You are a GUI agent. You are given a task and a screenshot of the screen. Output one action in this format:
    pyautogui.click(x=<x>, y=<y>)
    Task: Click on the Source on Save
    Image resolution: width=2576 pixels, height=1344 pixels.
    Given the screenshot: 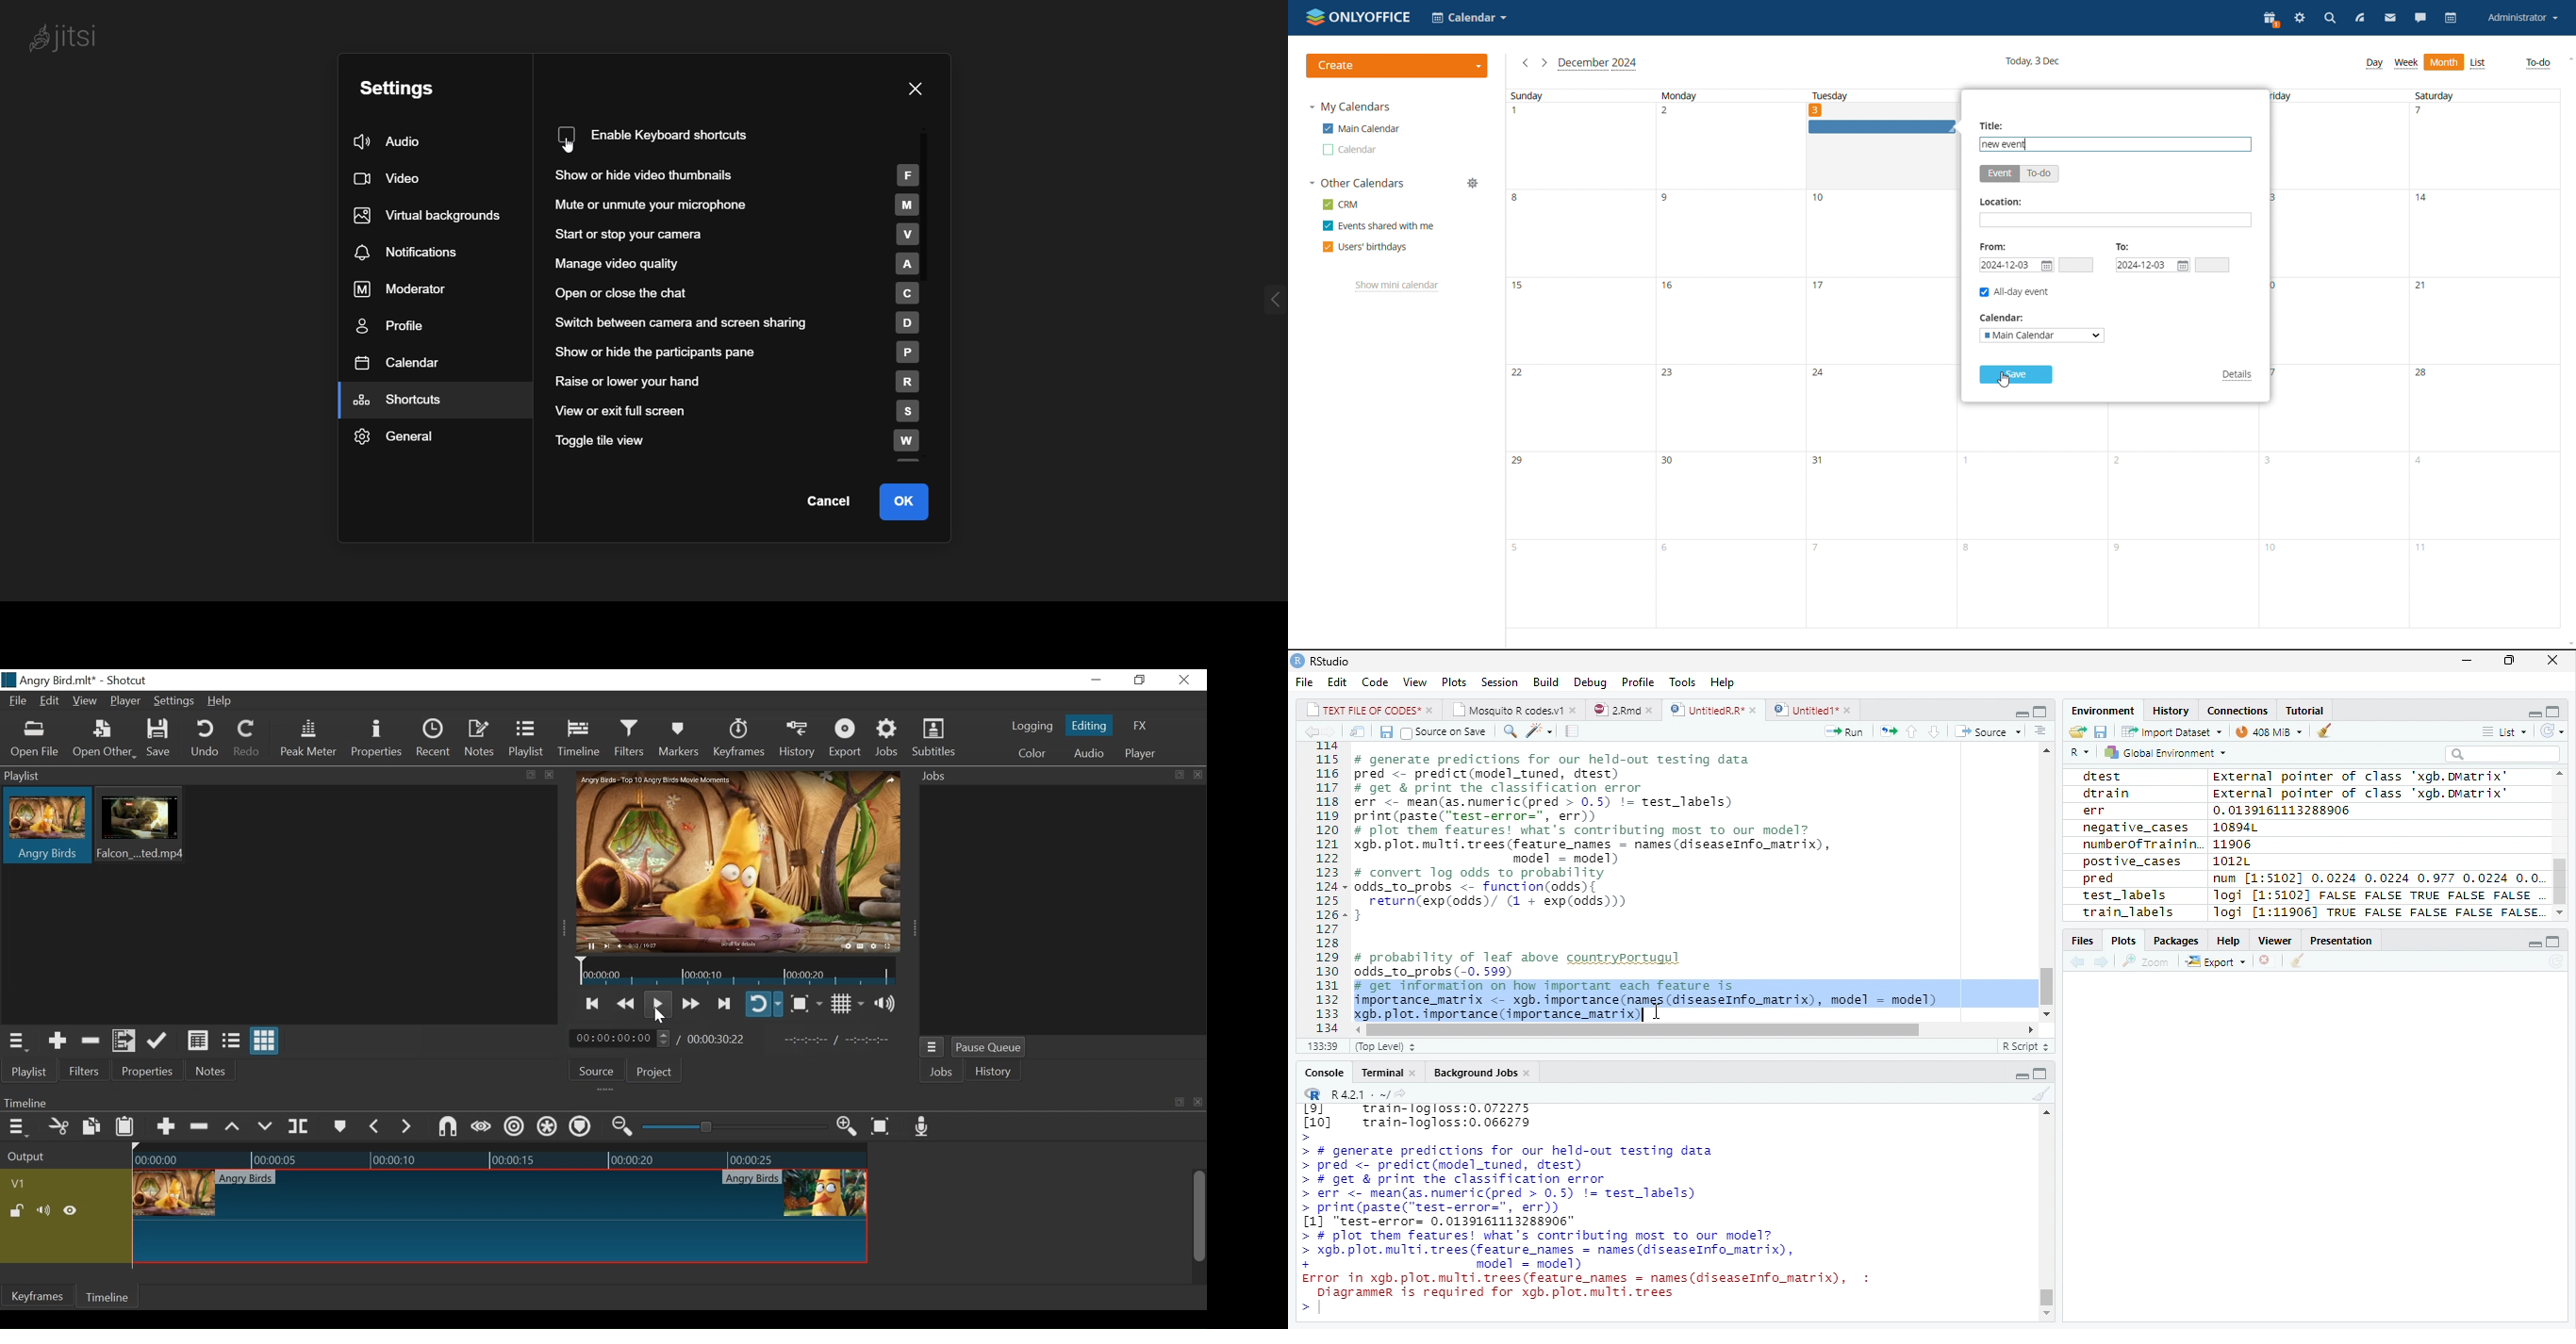 What is the action you would take?
    pyautogui.click(x=1443, y=732)
    